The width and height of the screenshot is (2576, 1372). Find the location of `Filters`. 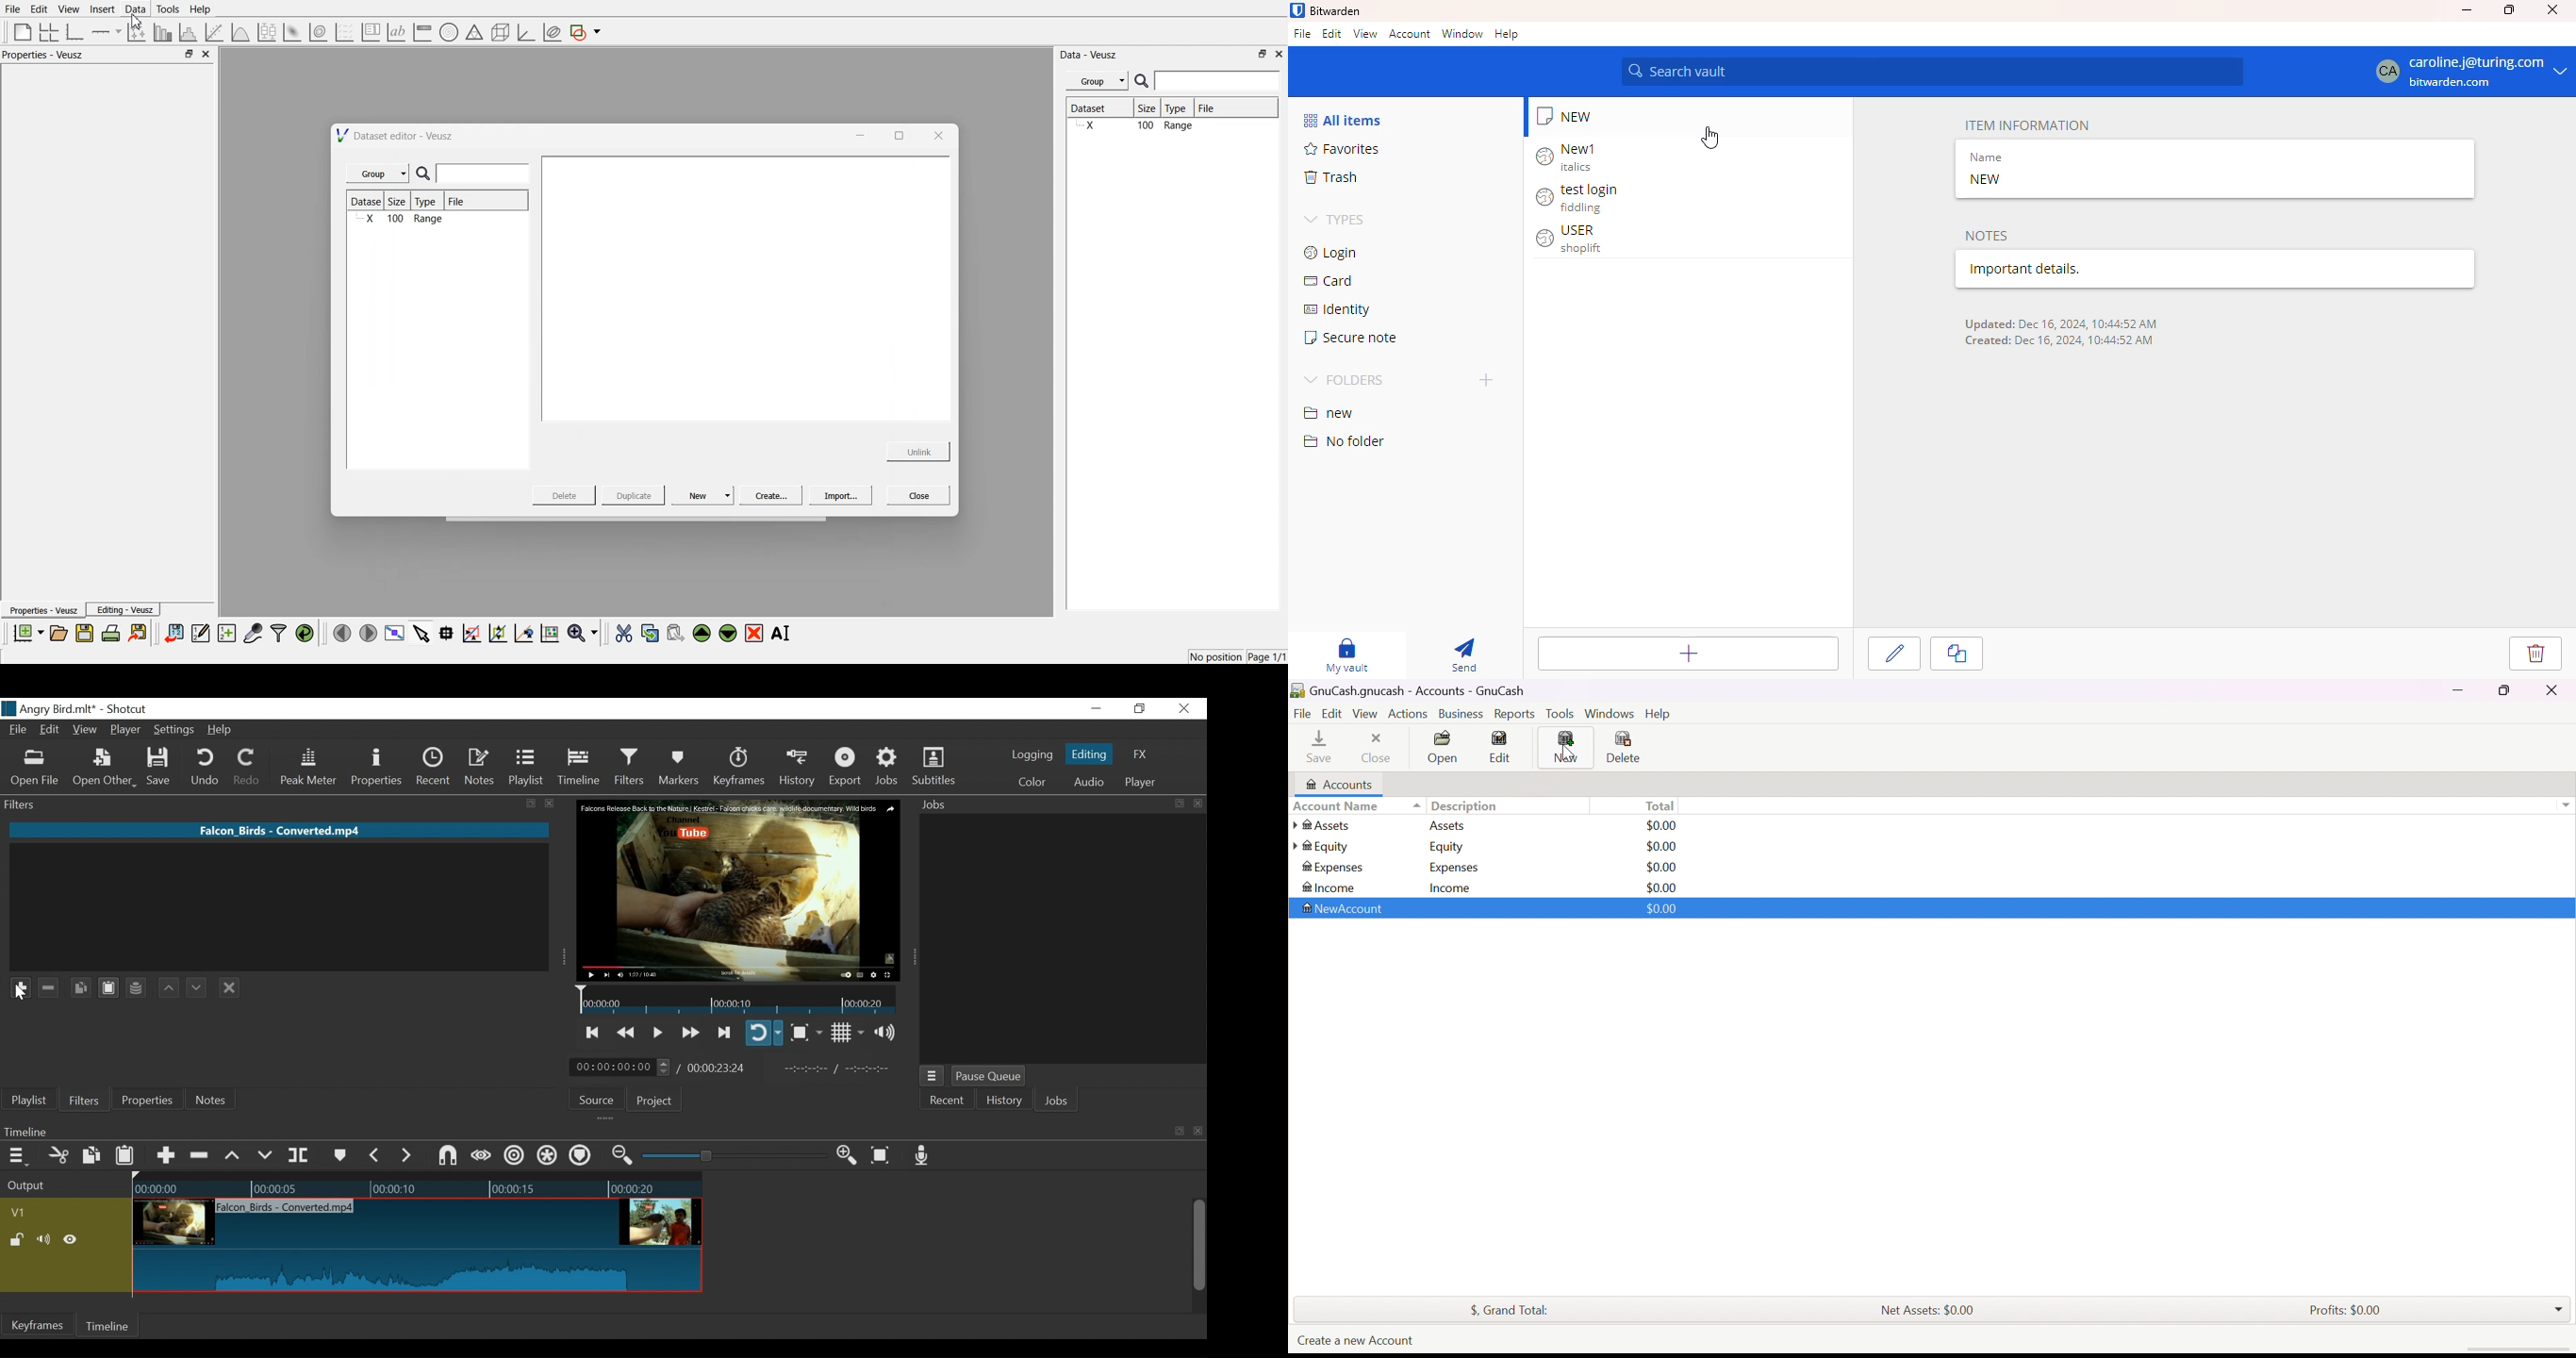

Filters is located at coordinates (82, 1099).